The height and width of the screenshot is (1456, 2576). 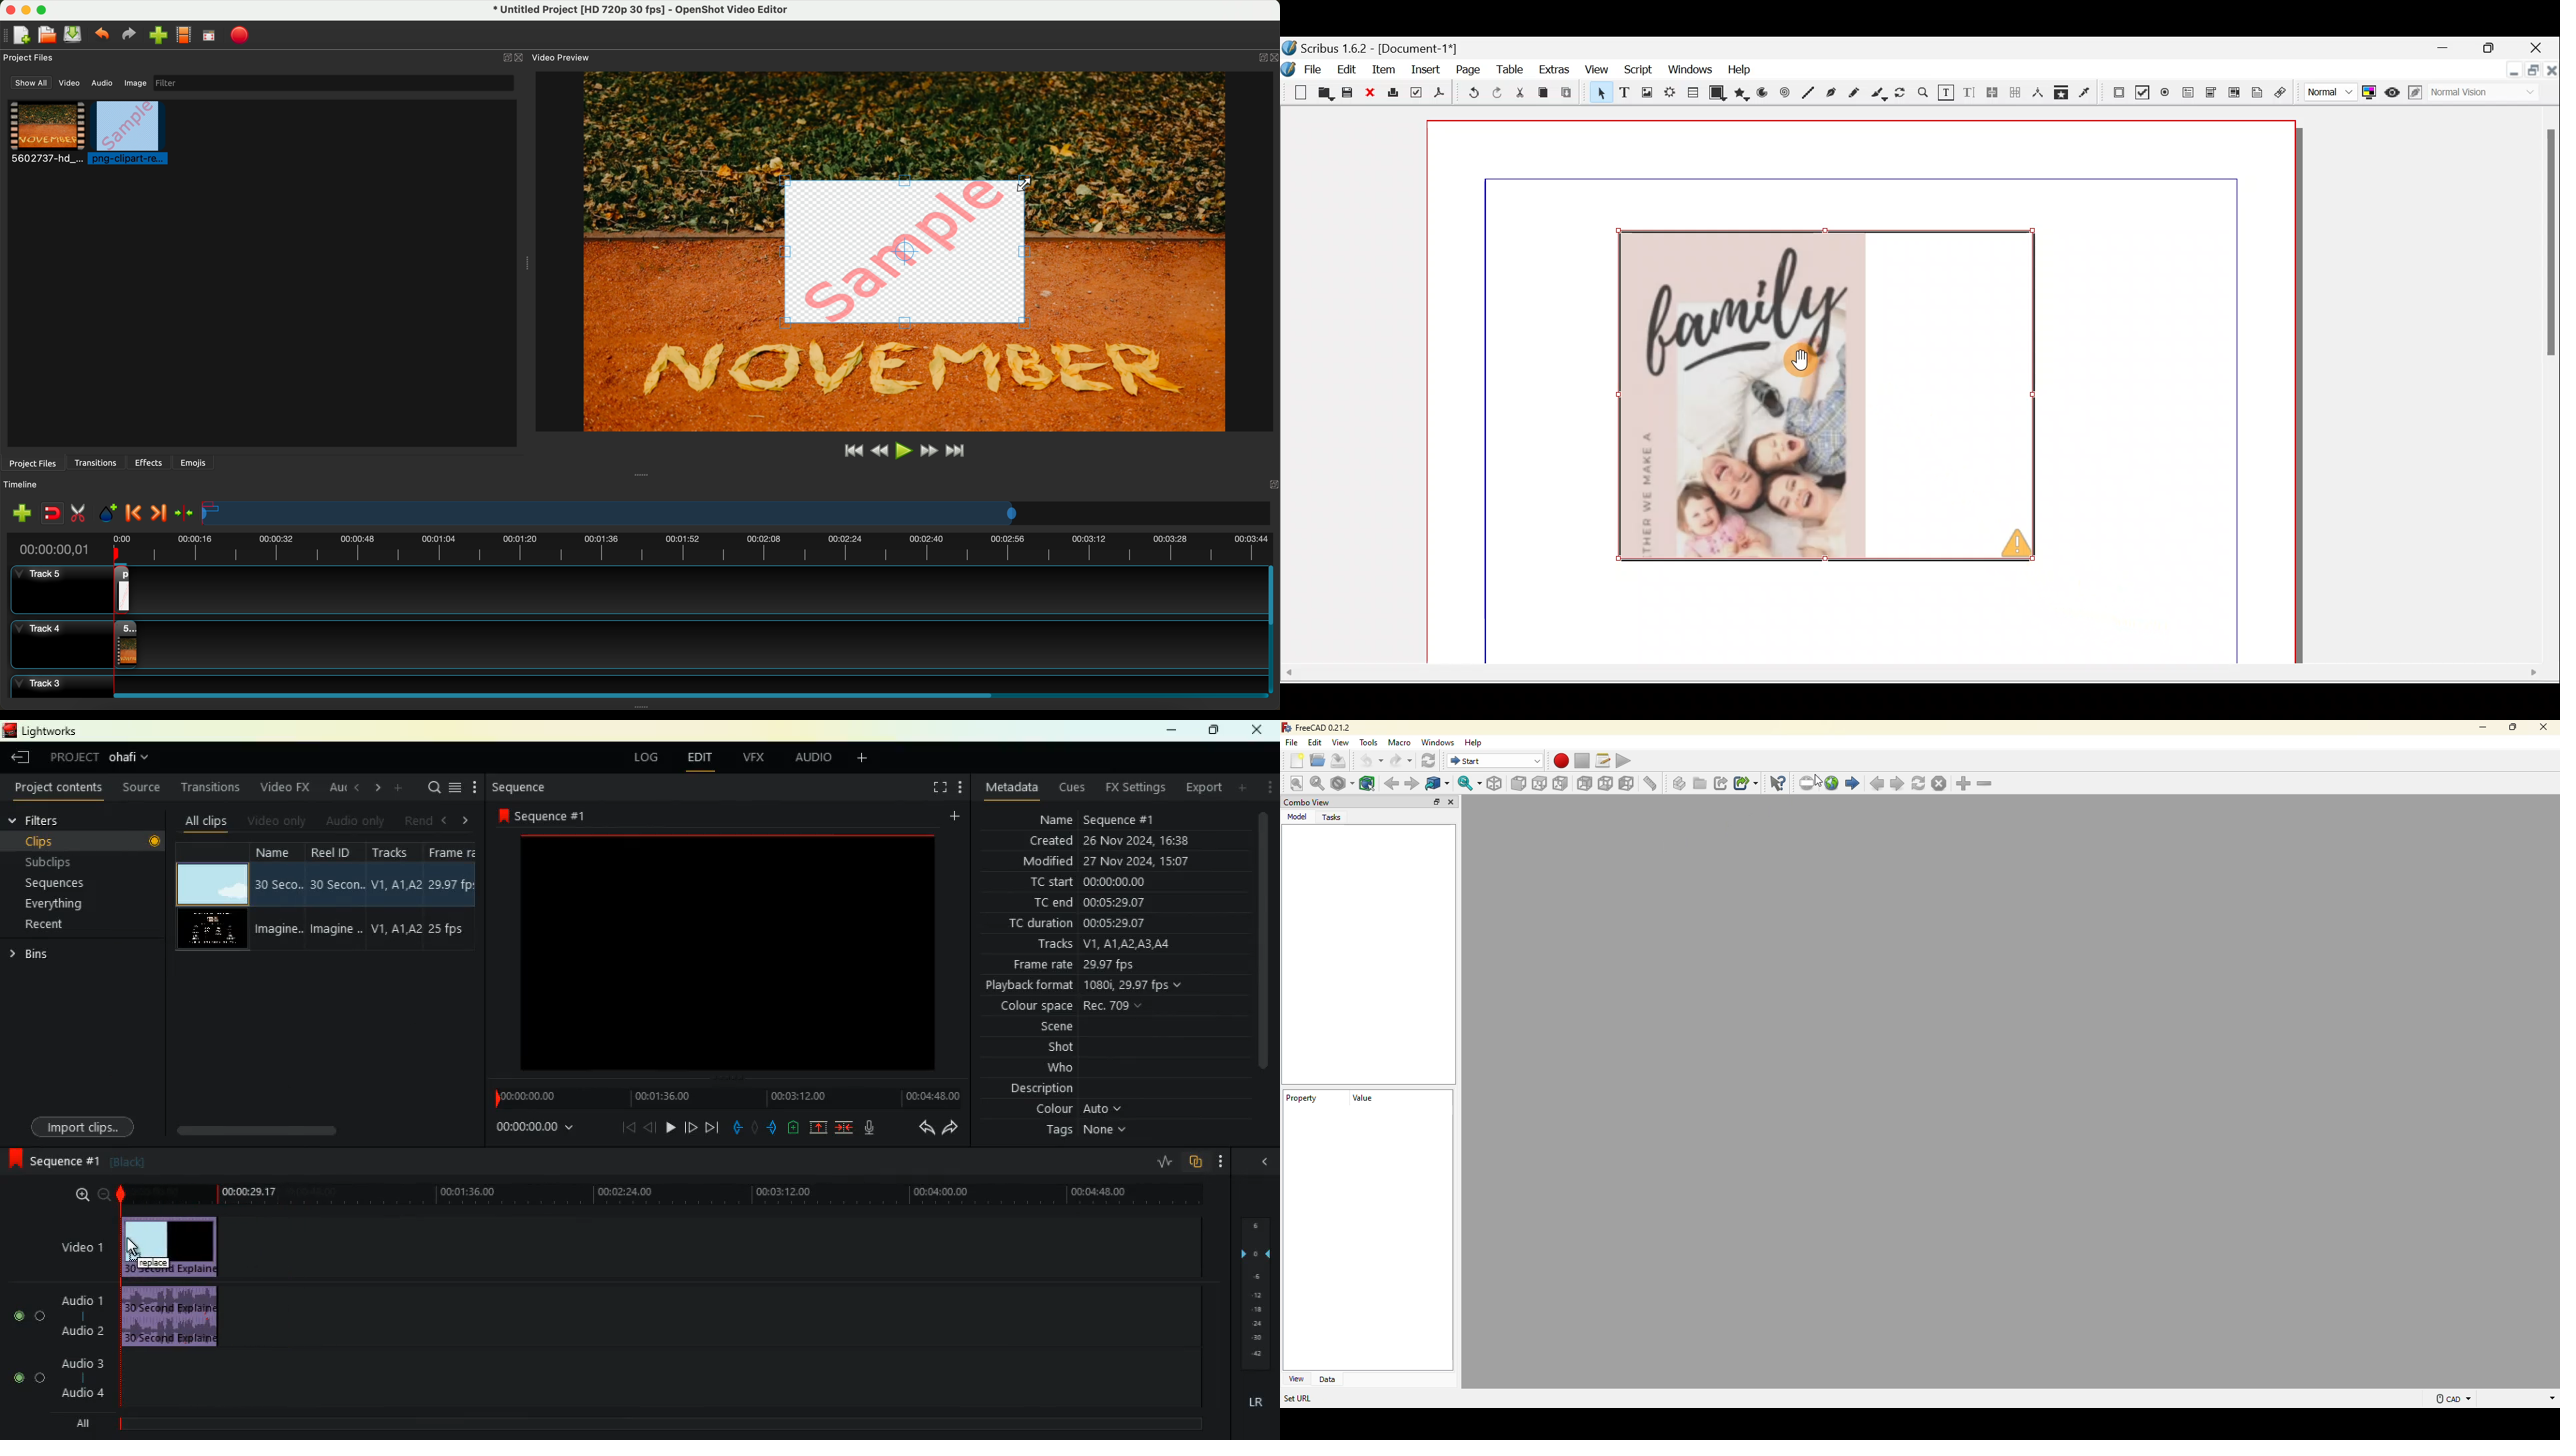 What do you see at coordinates (1047, 1069) in the screenshot?
I see `who` at bounding box center [1047, 1069].